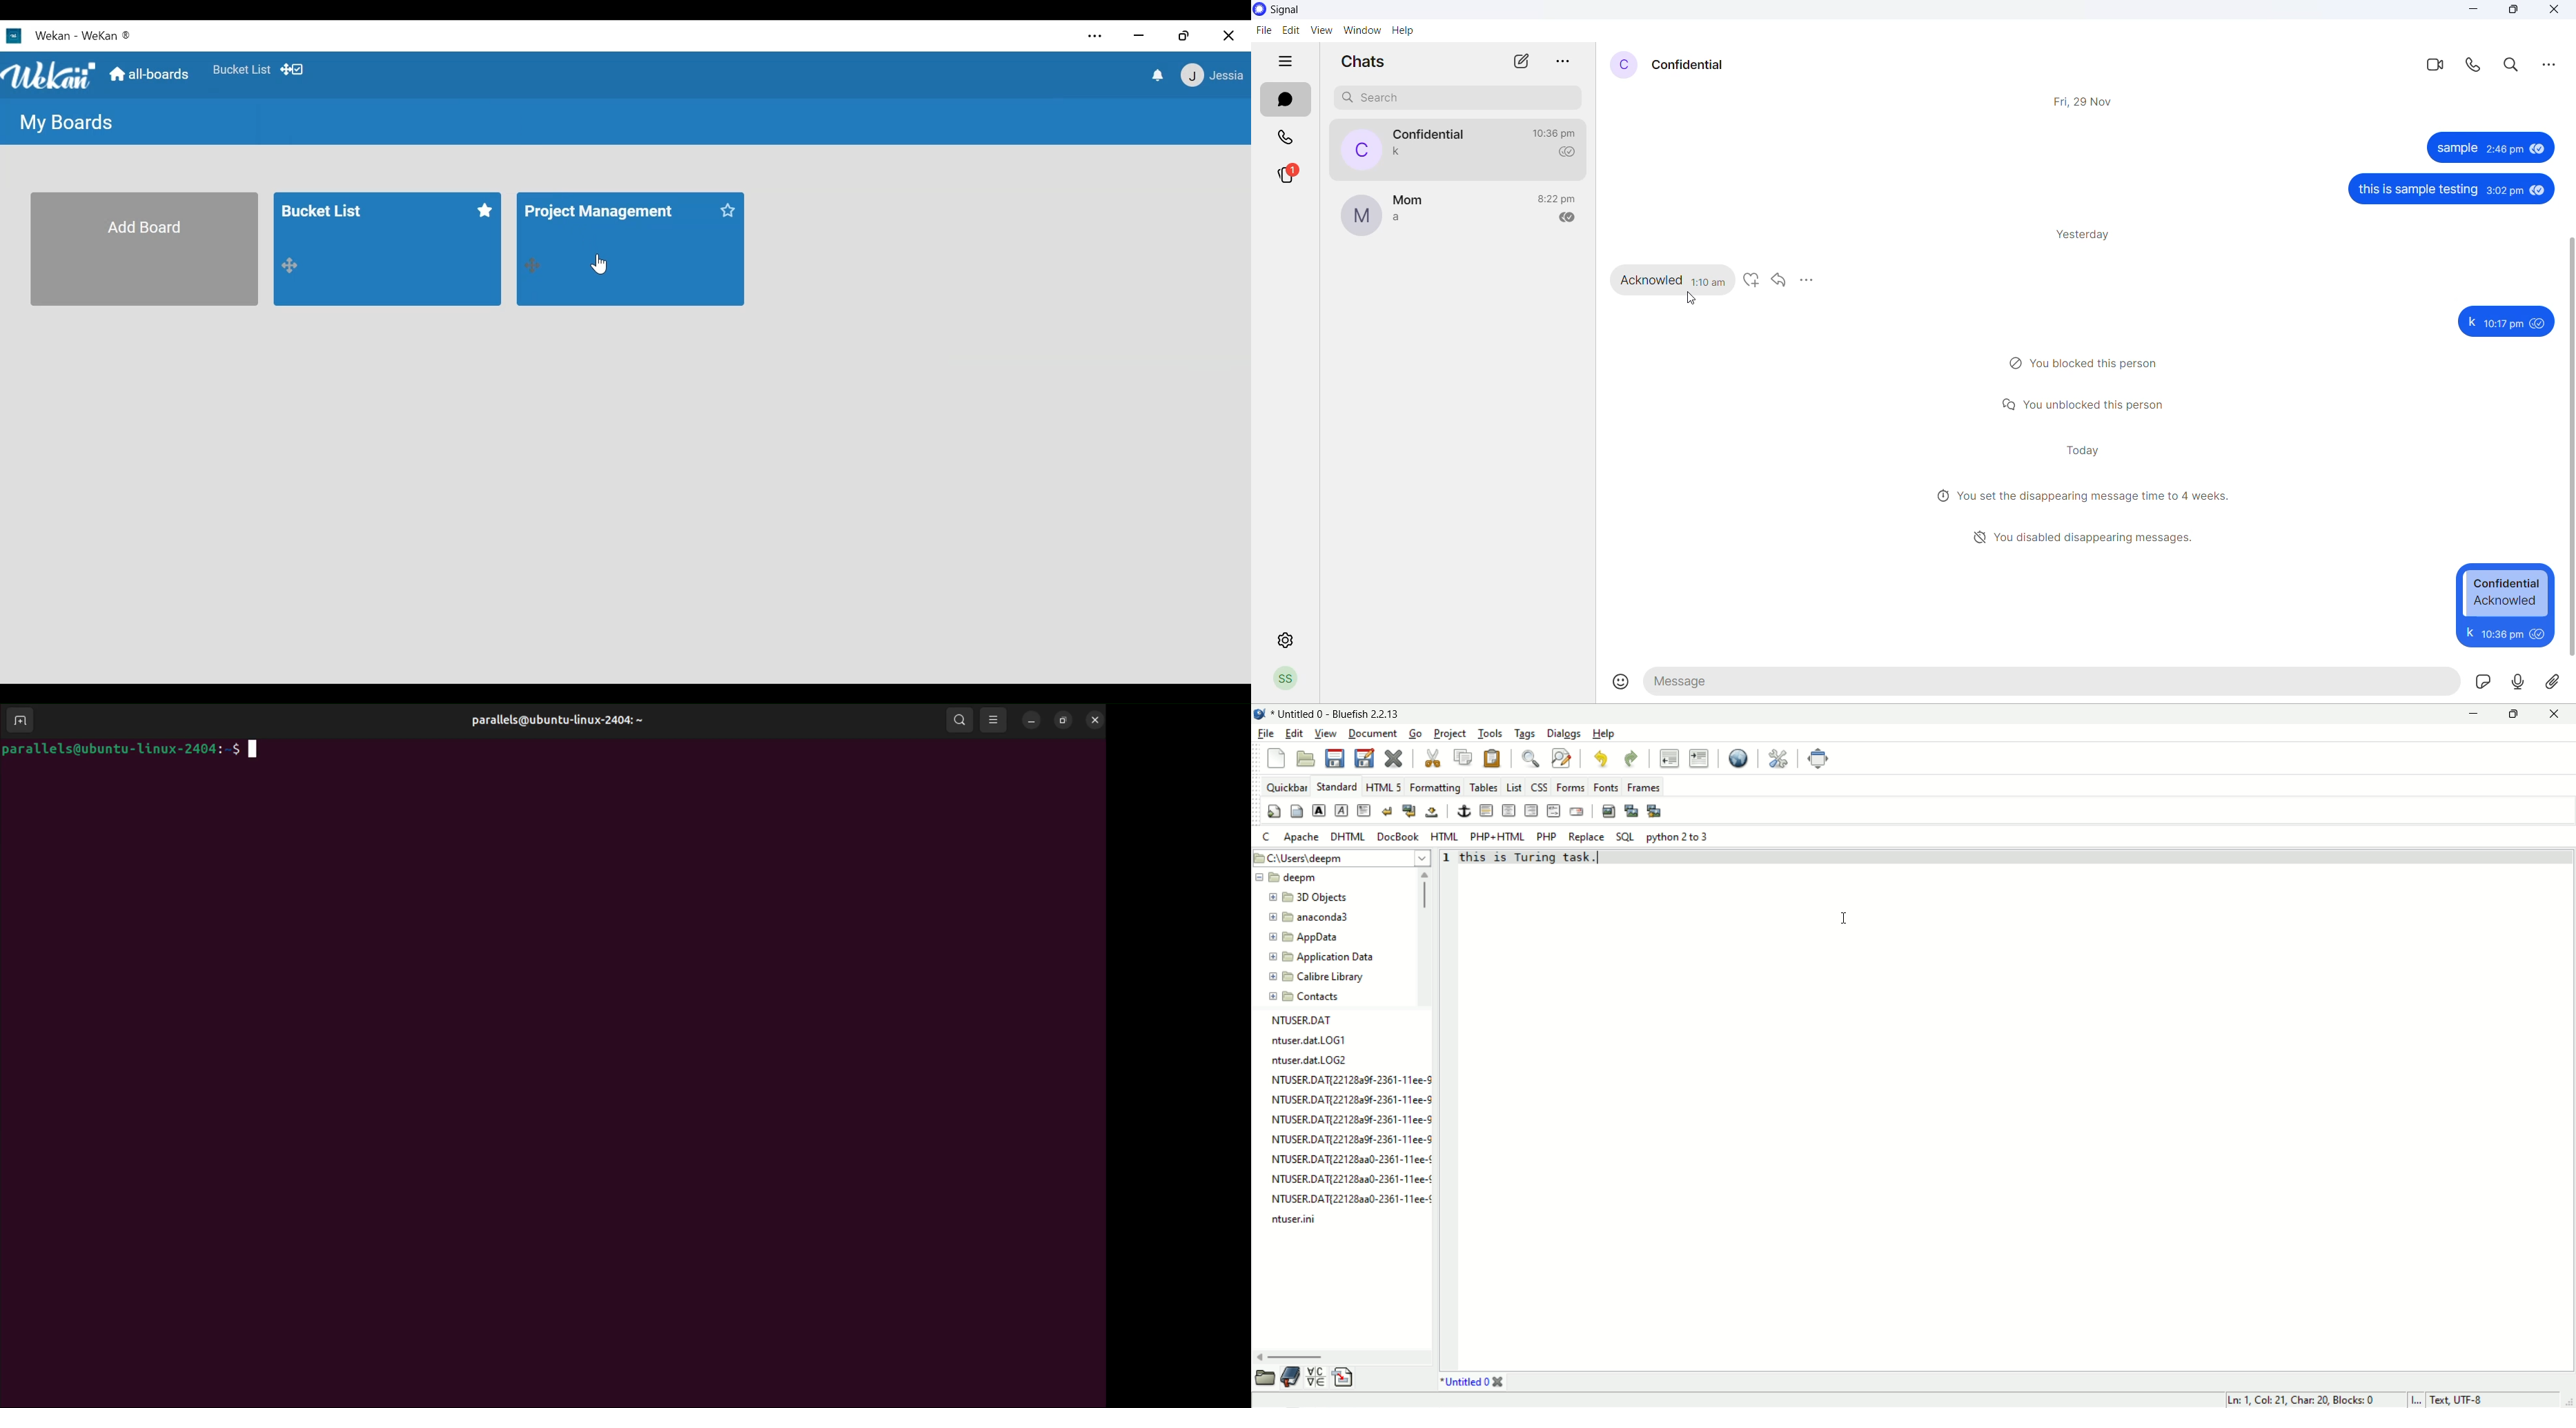 This screenshot has width=2576, height=1428. Describe the element at coordinates (1562, 61) in the screenshot. I see `more options` at that location.